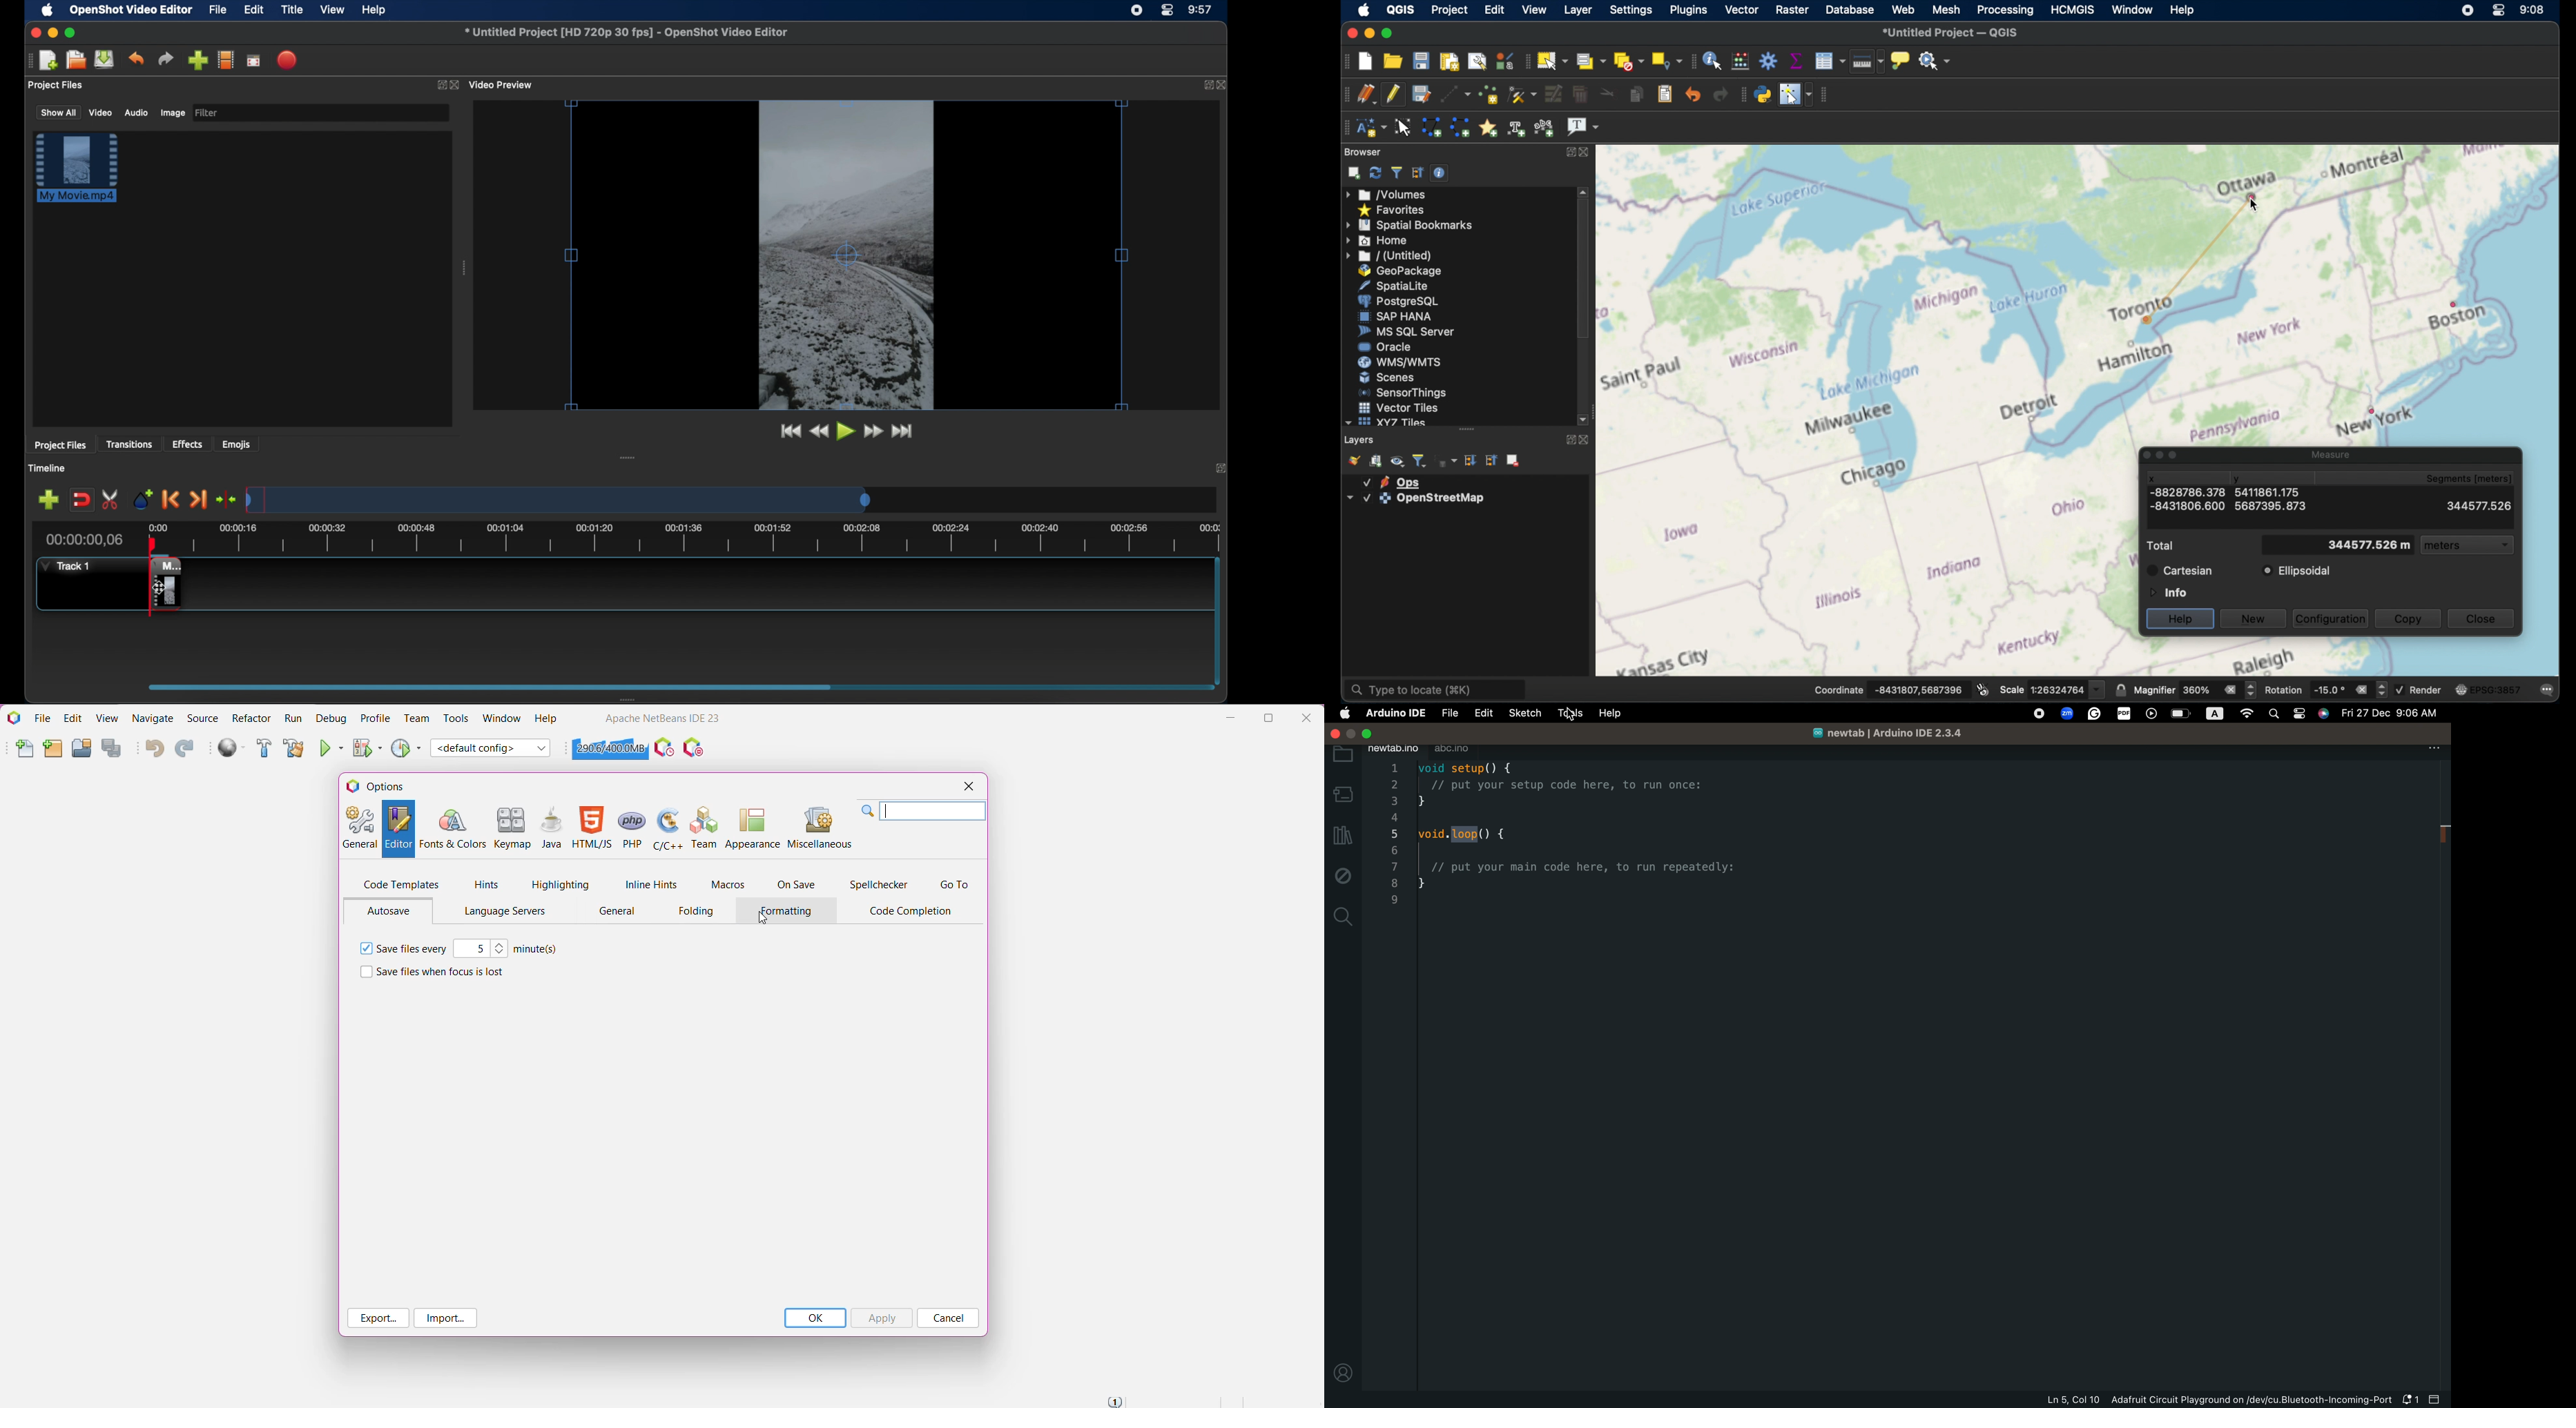  What do you see at coordinates (631, 828) in the screenshot?
I see `PHP` at bounding box center [631, 828].